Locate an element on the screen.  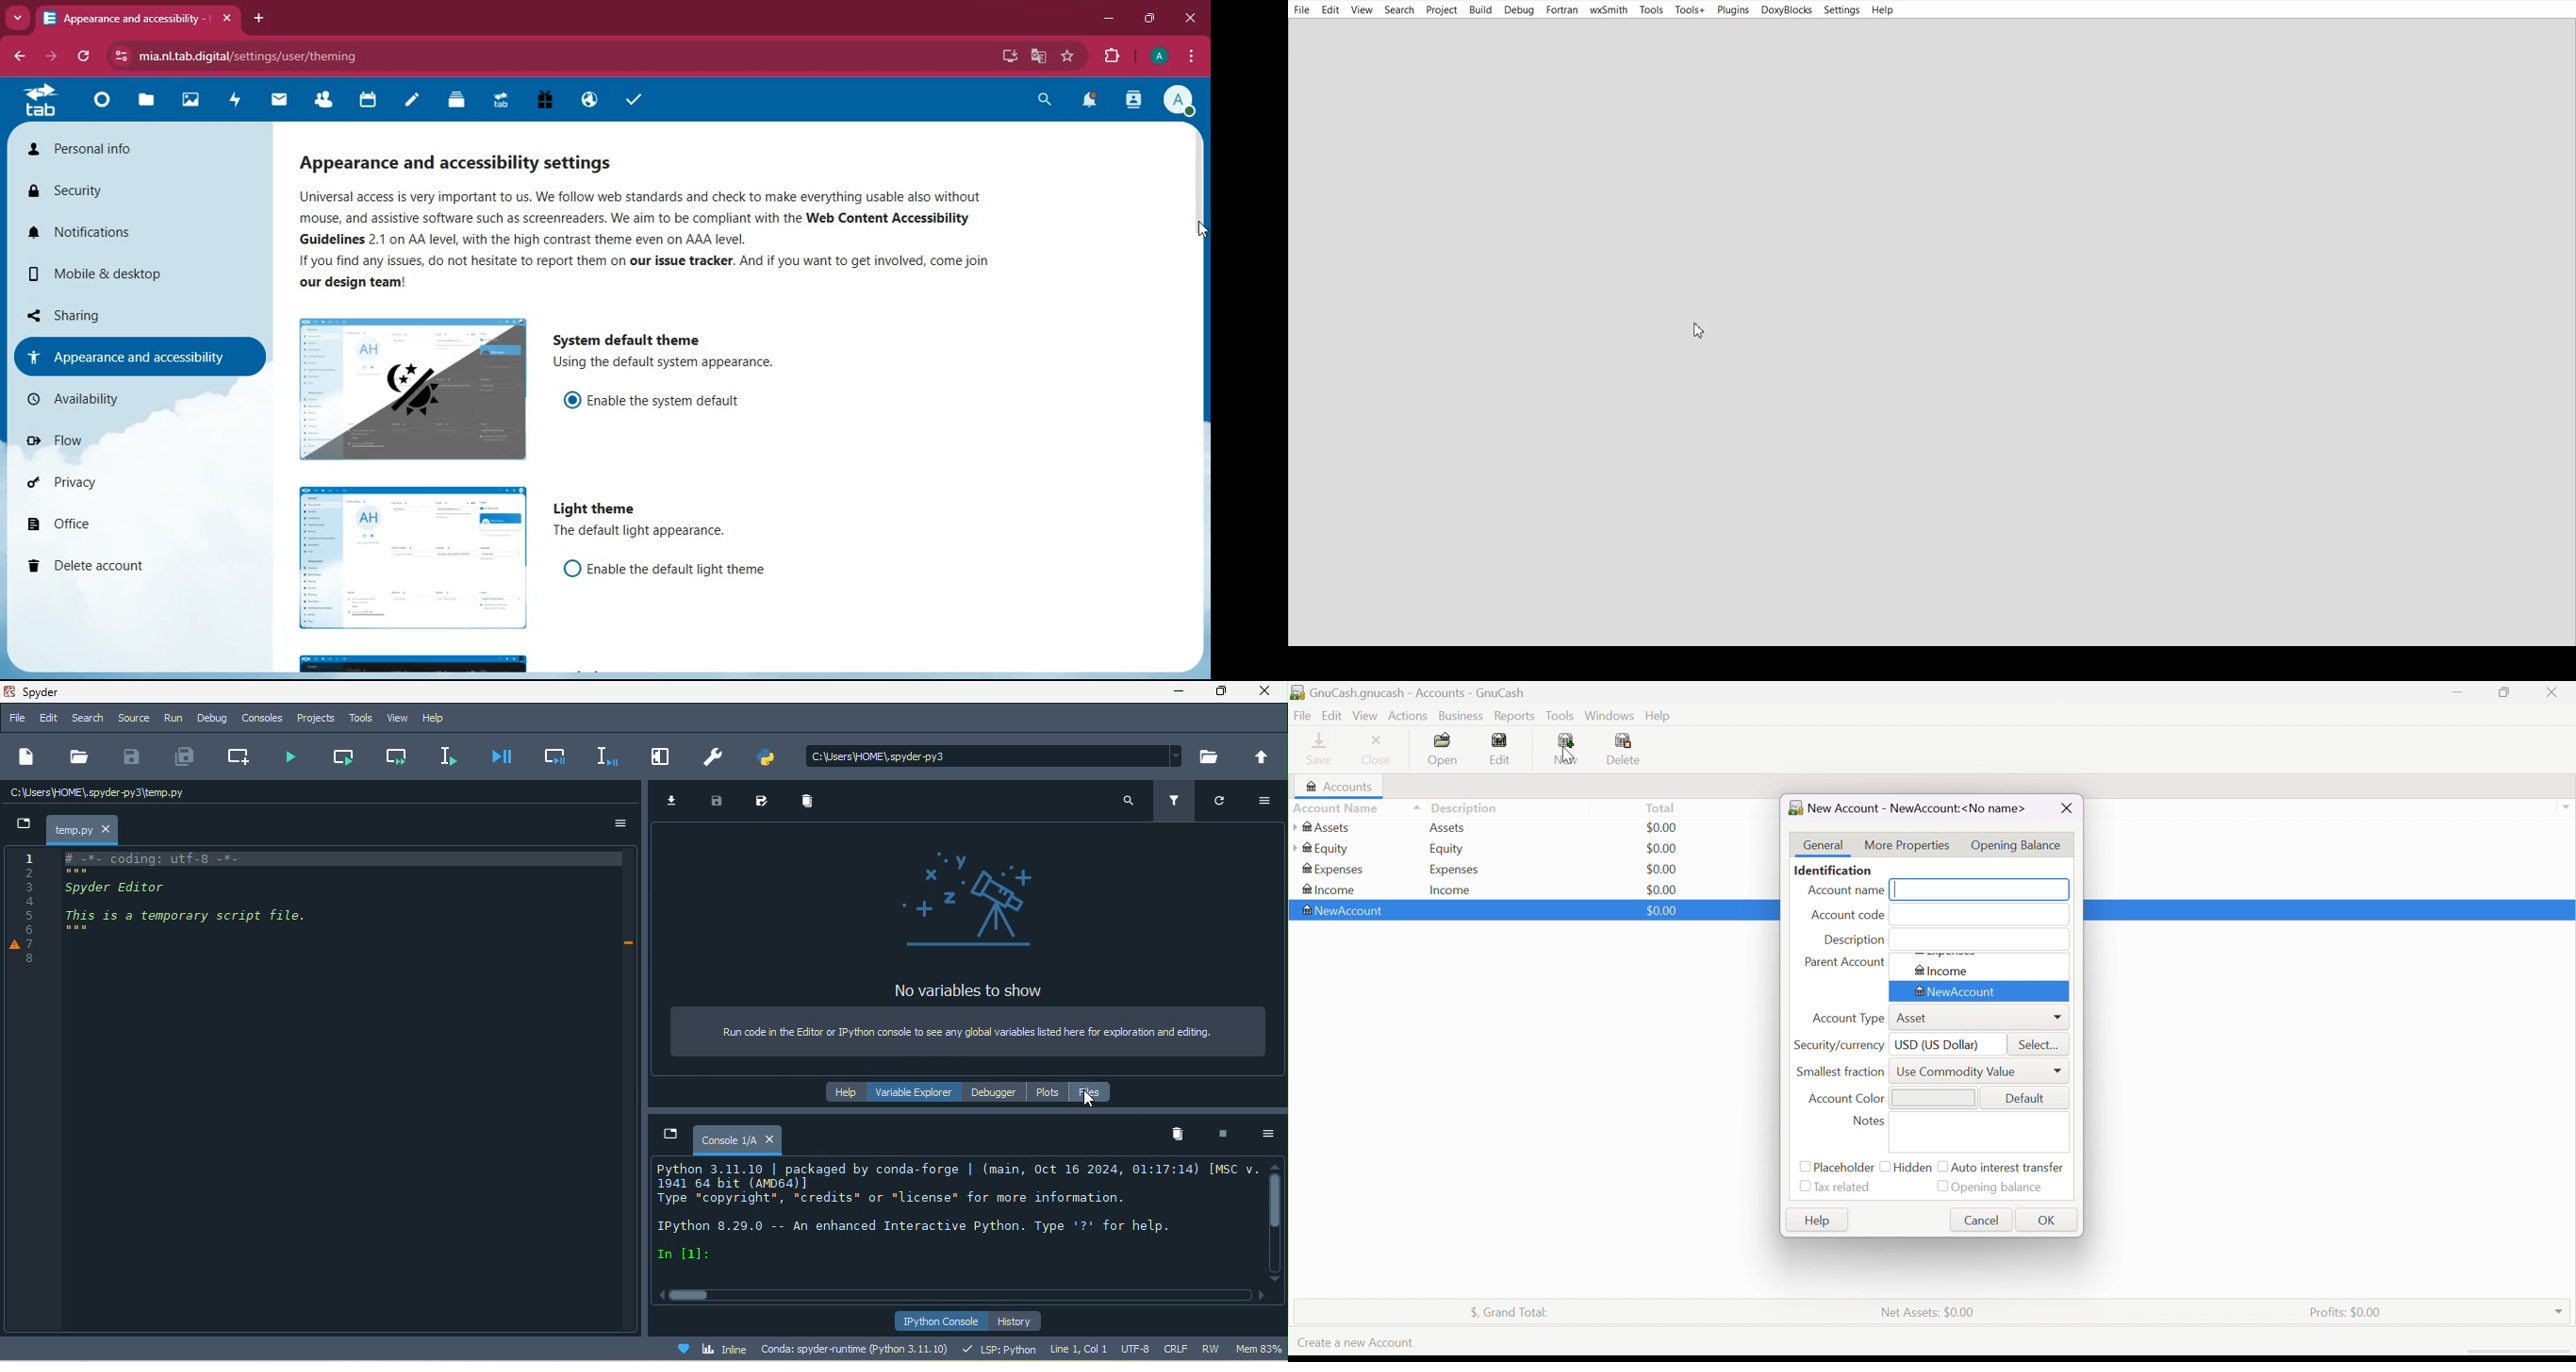
interrupt kenel is located at coordinates (1224, 1134).